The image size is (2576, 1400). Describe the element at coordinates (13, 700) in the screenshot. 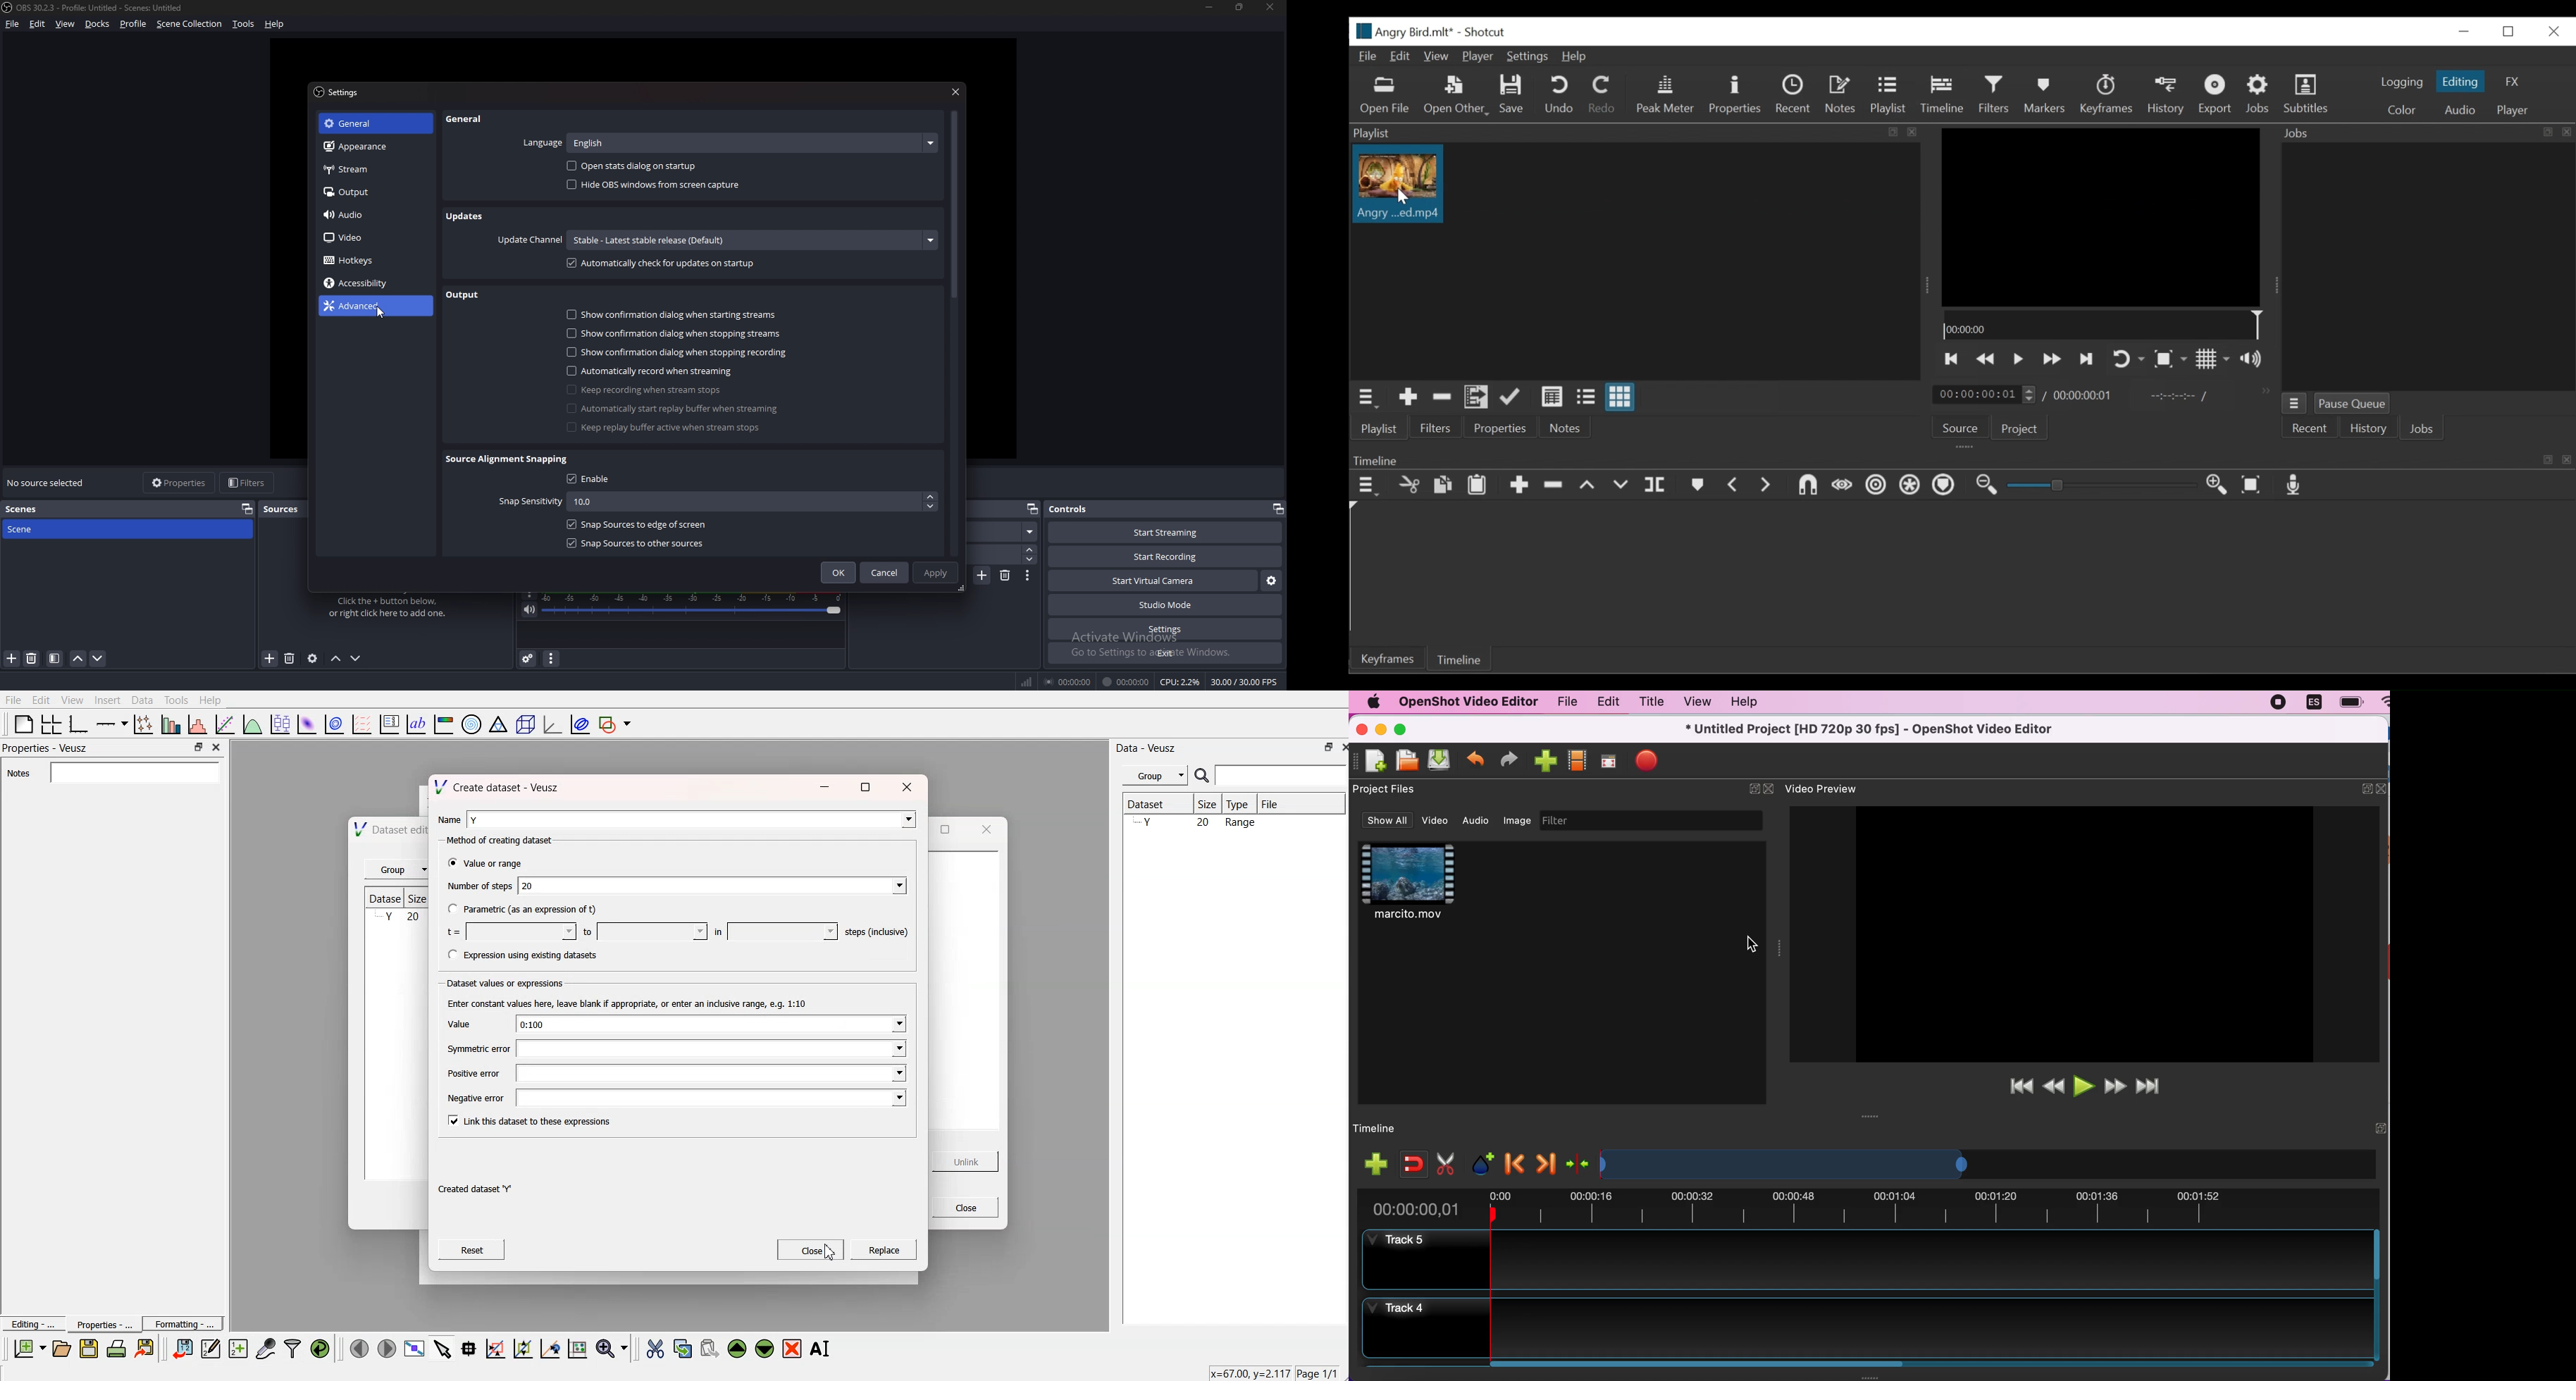

I see `File` at that location.